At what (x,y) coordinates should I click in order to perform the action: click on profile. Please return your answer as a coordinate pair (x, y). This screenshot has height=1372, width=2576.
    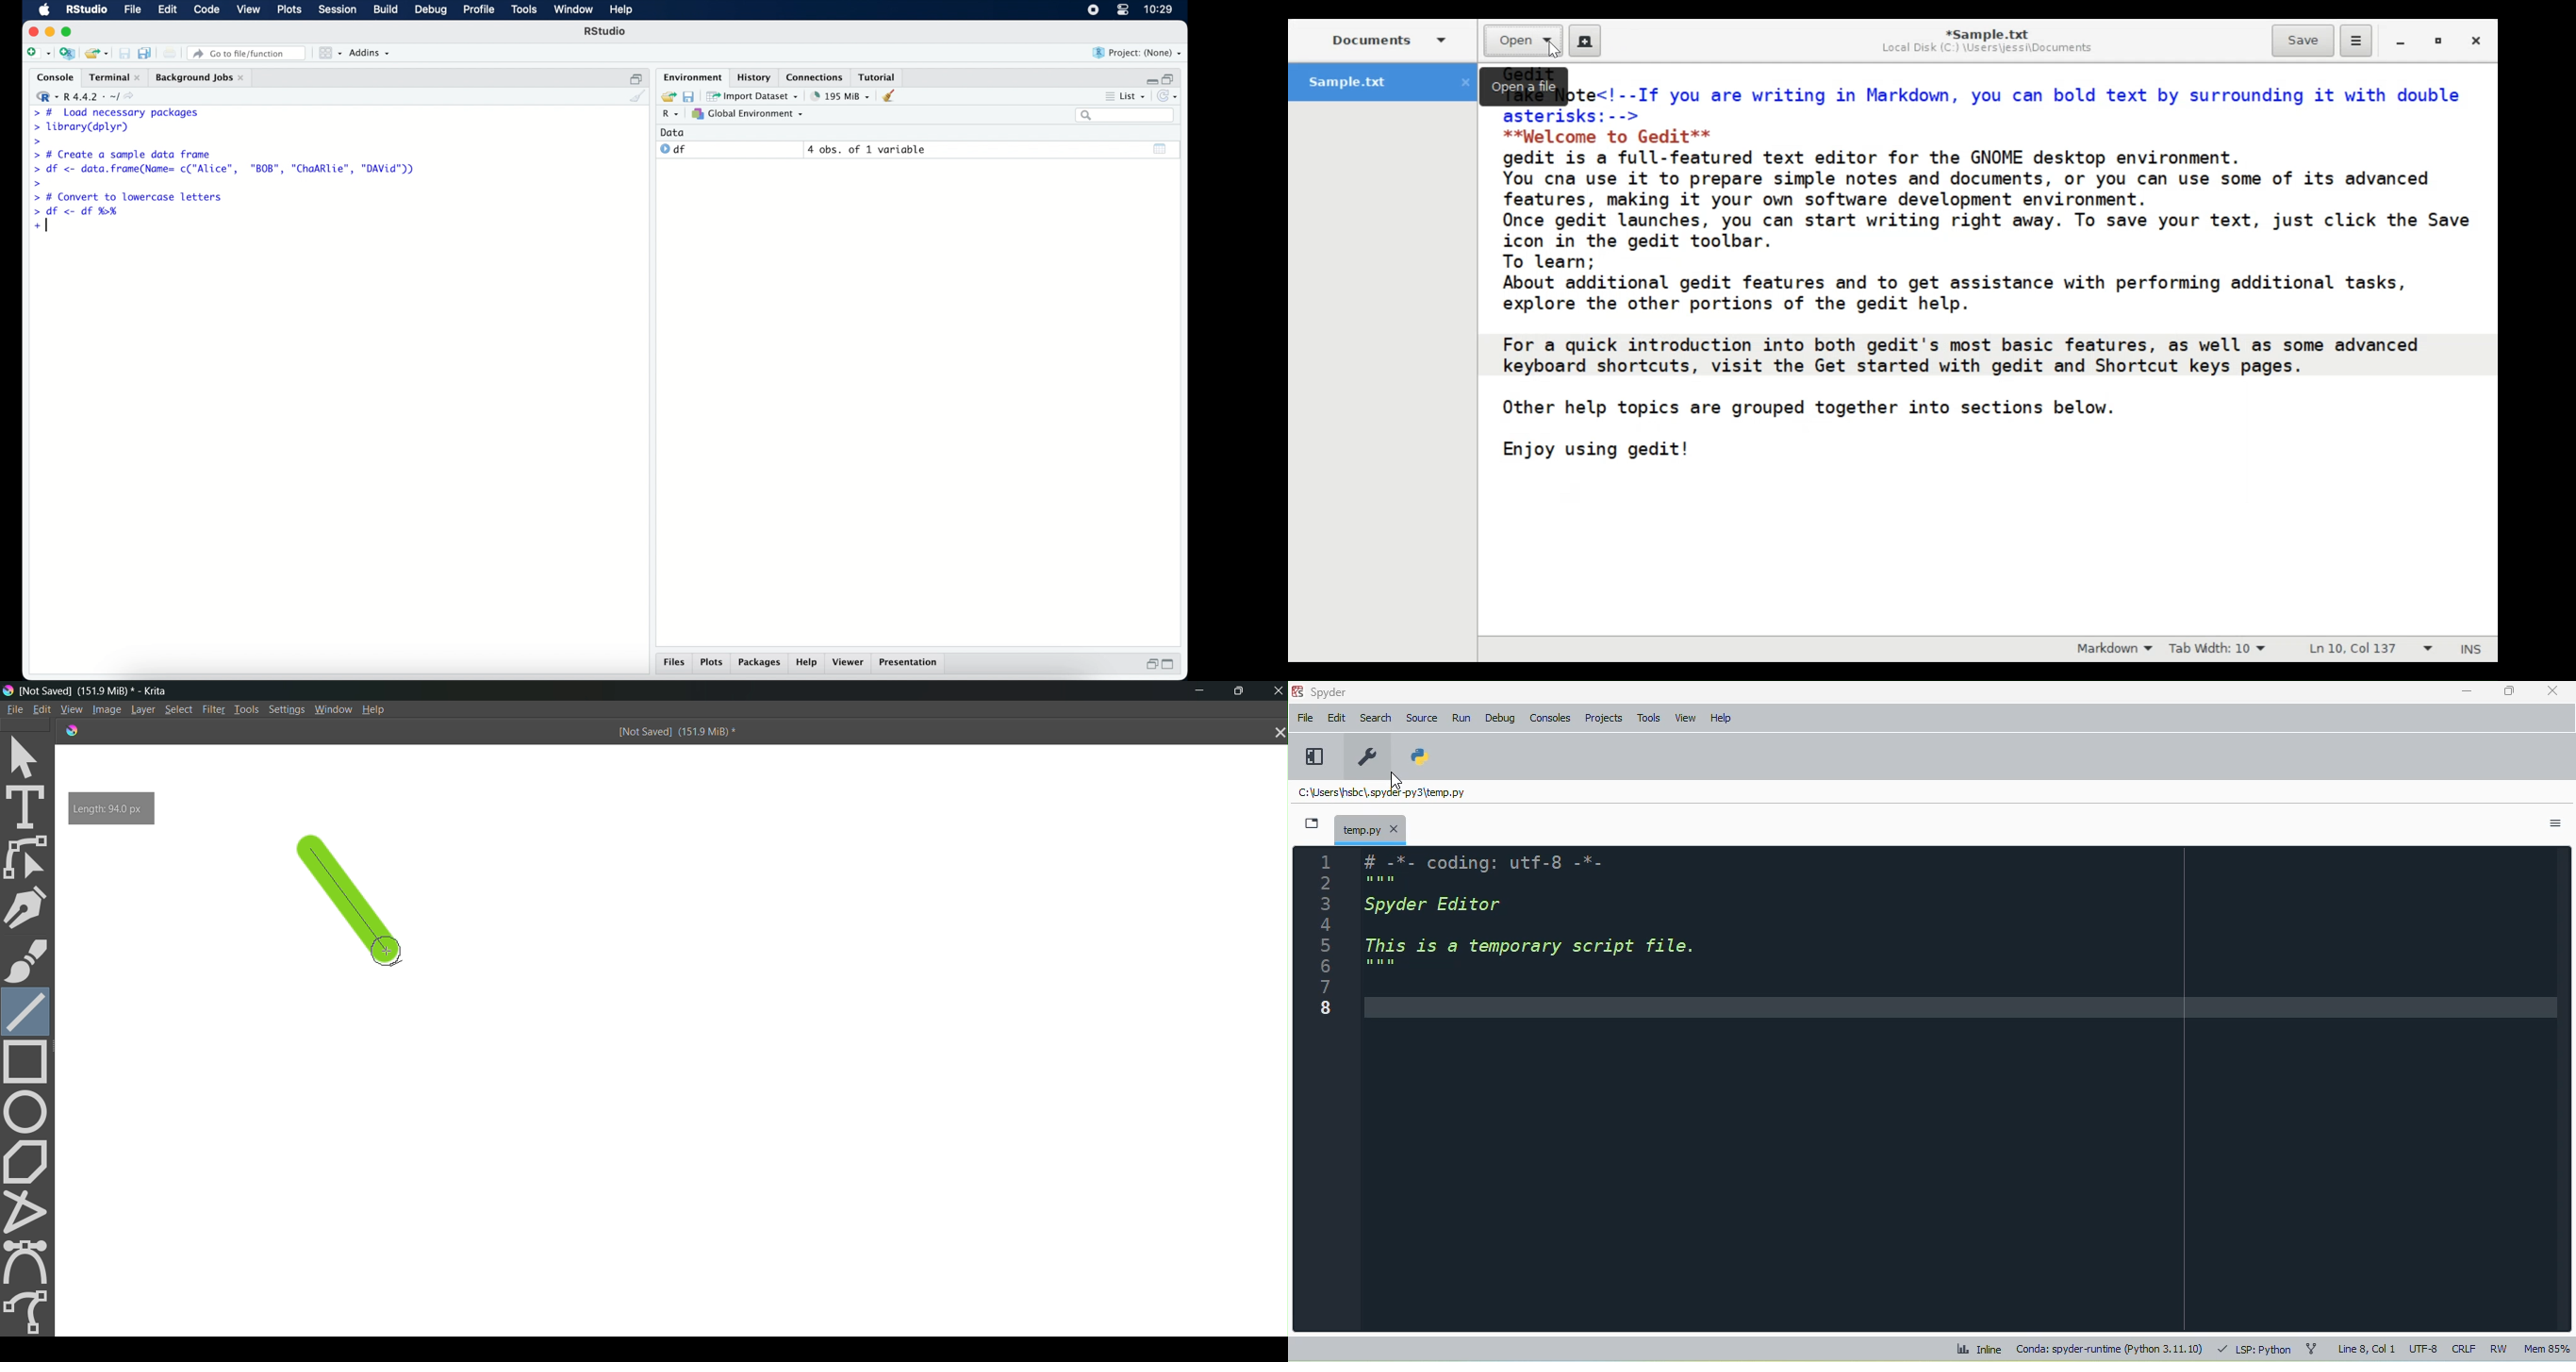
    Looking at the image, I should click on (479, 10).